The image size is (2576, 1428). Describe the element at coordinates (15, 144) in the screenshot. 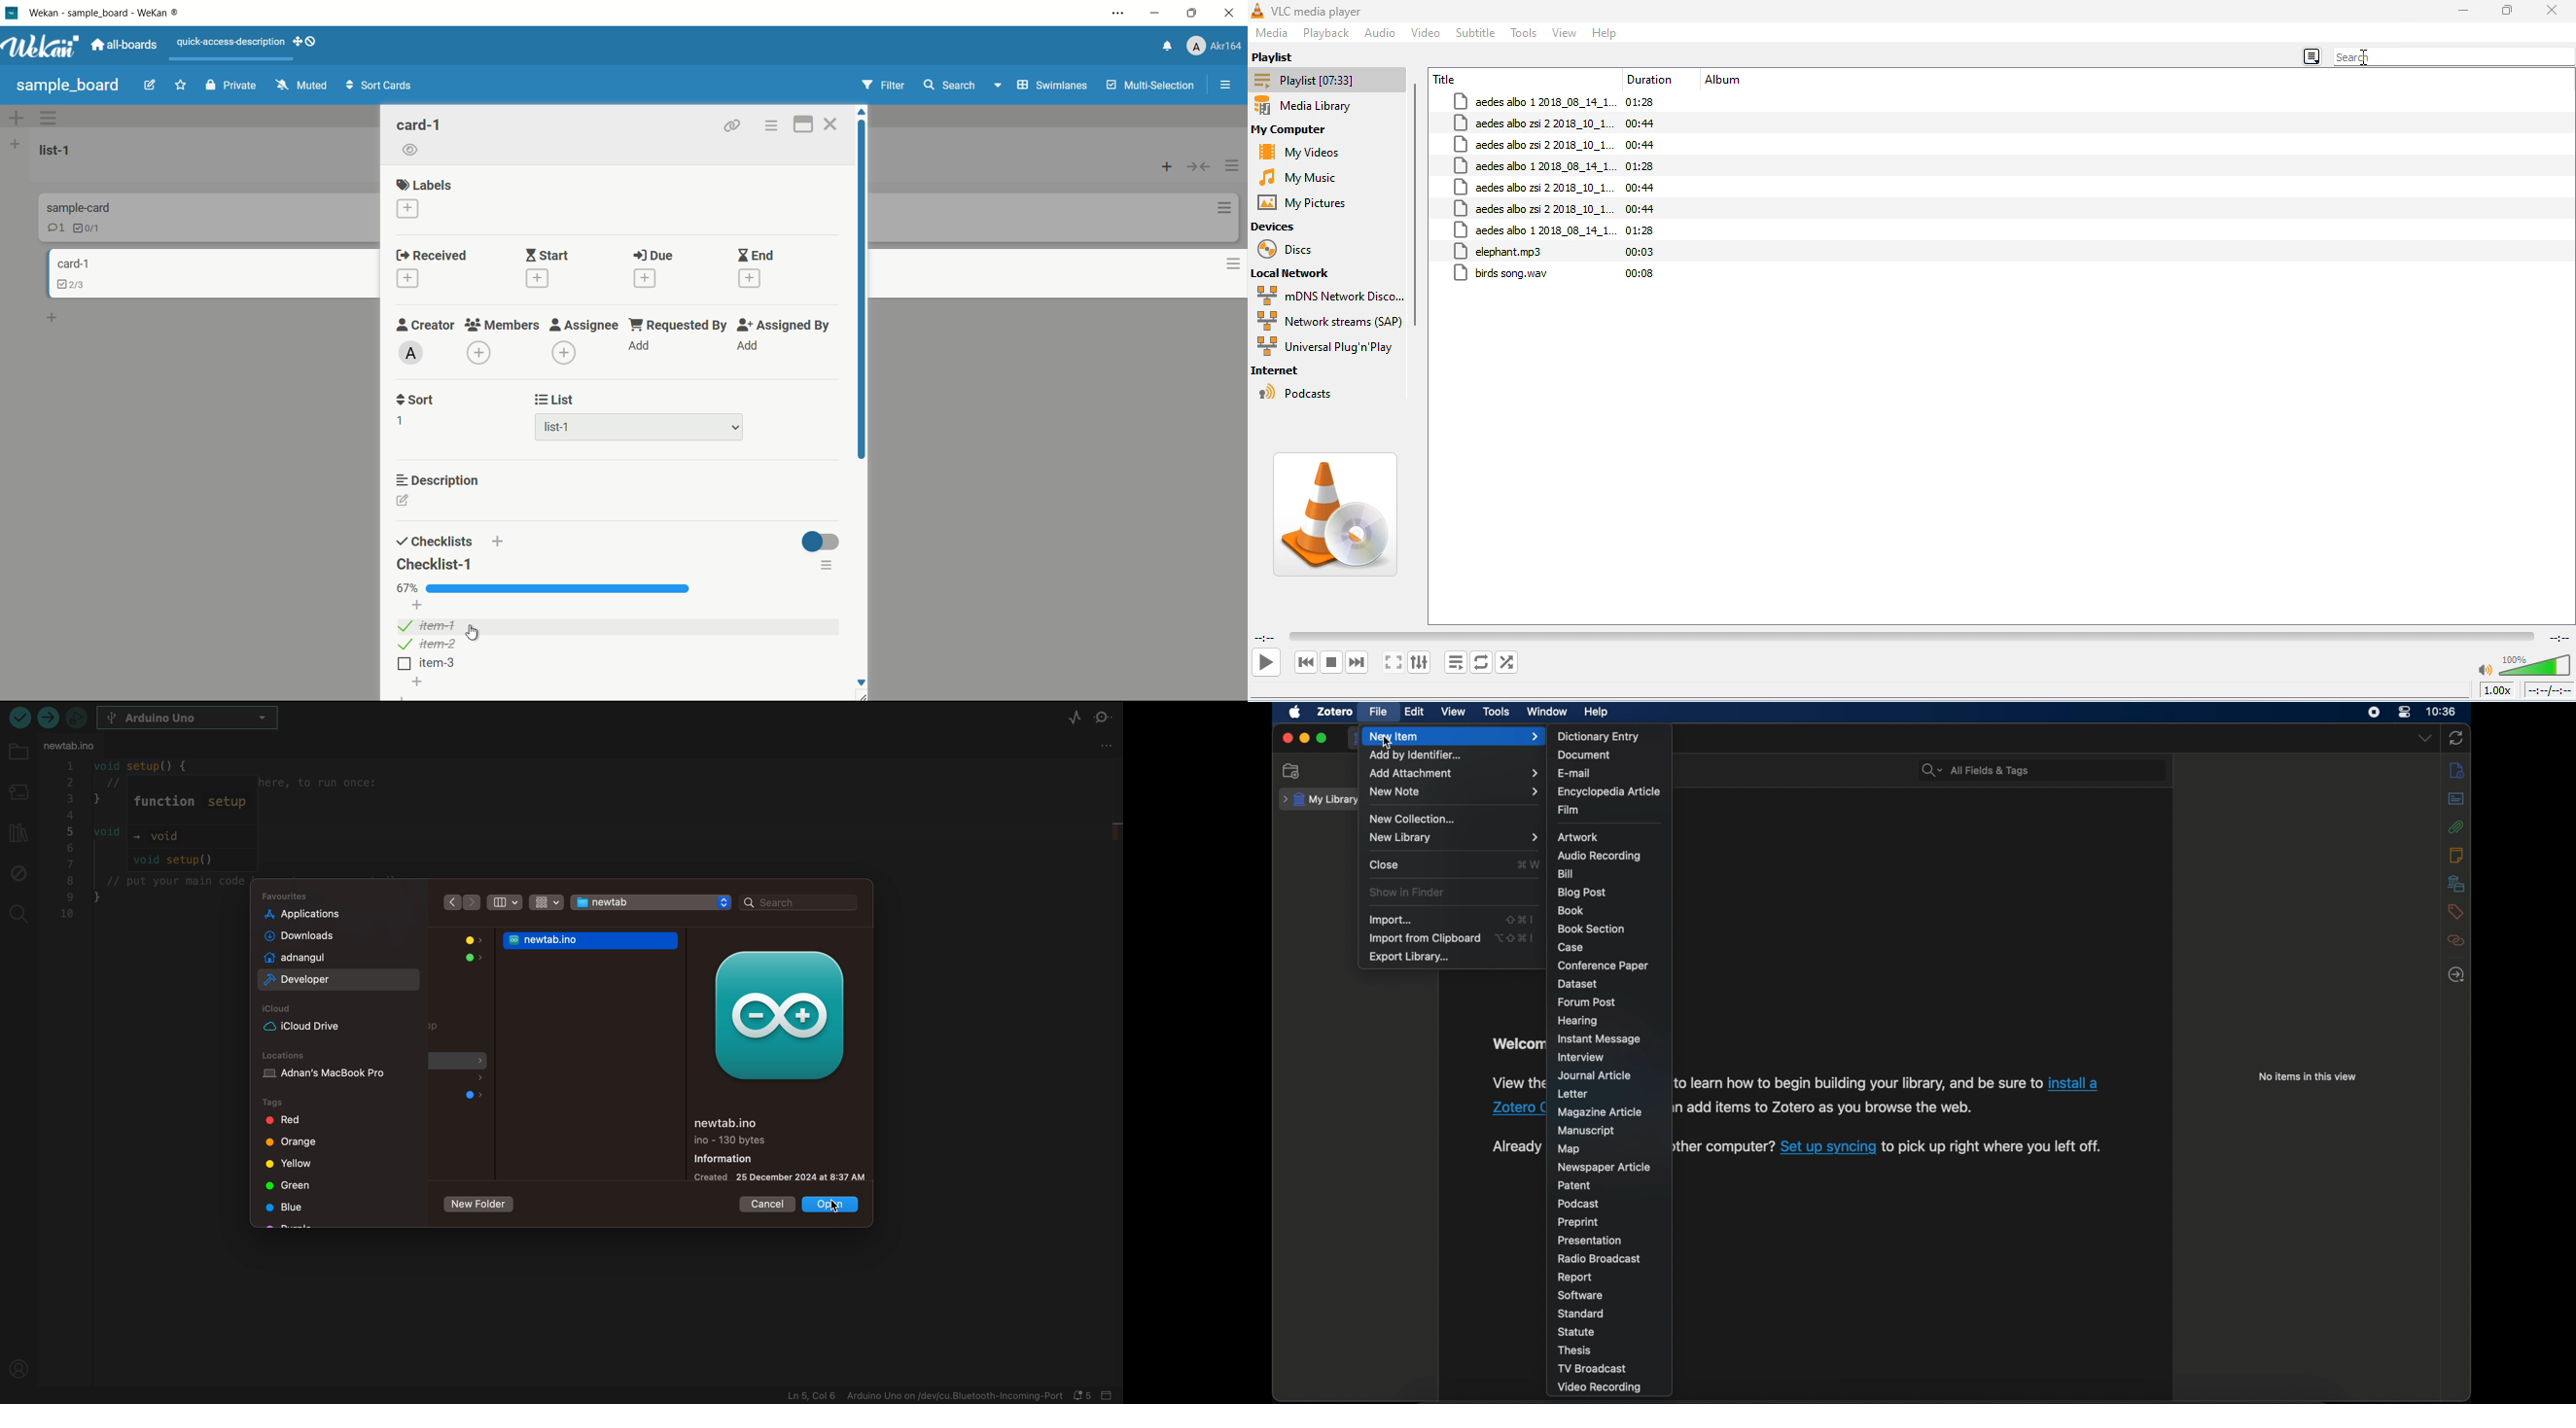

I see `add list` at that location.